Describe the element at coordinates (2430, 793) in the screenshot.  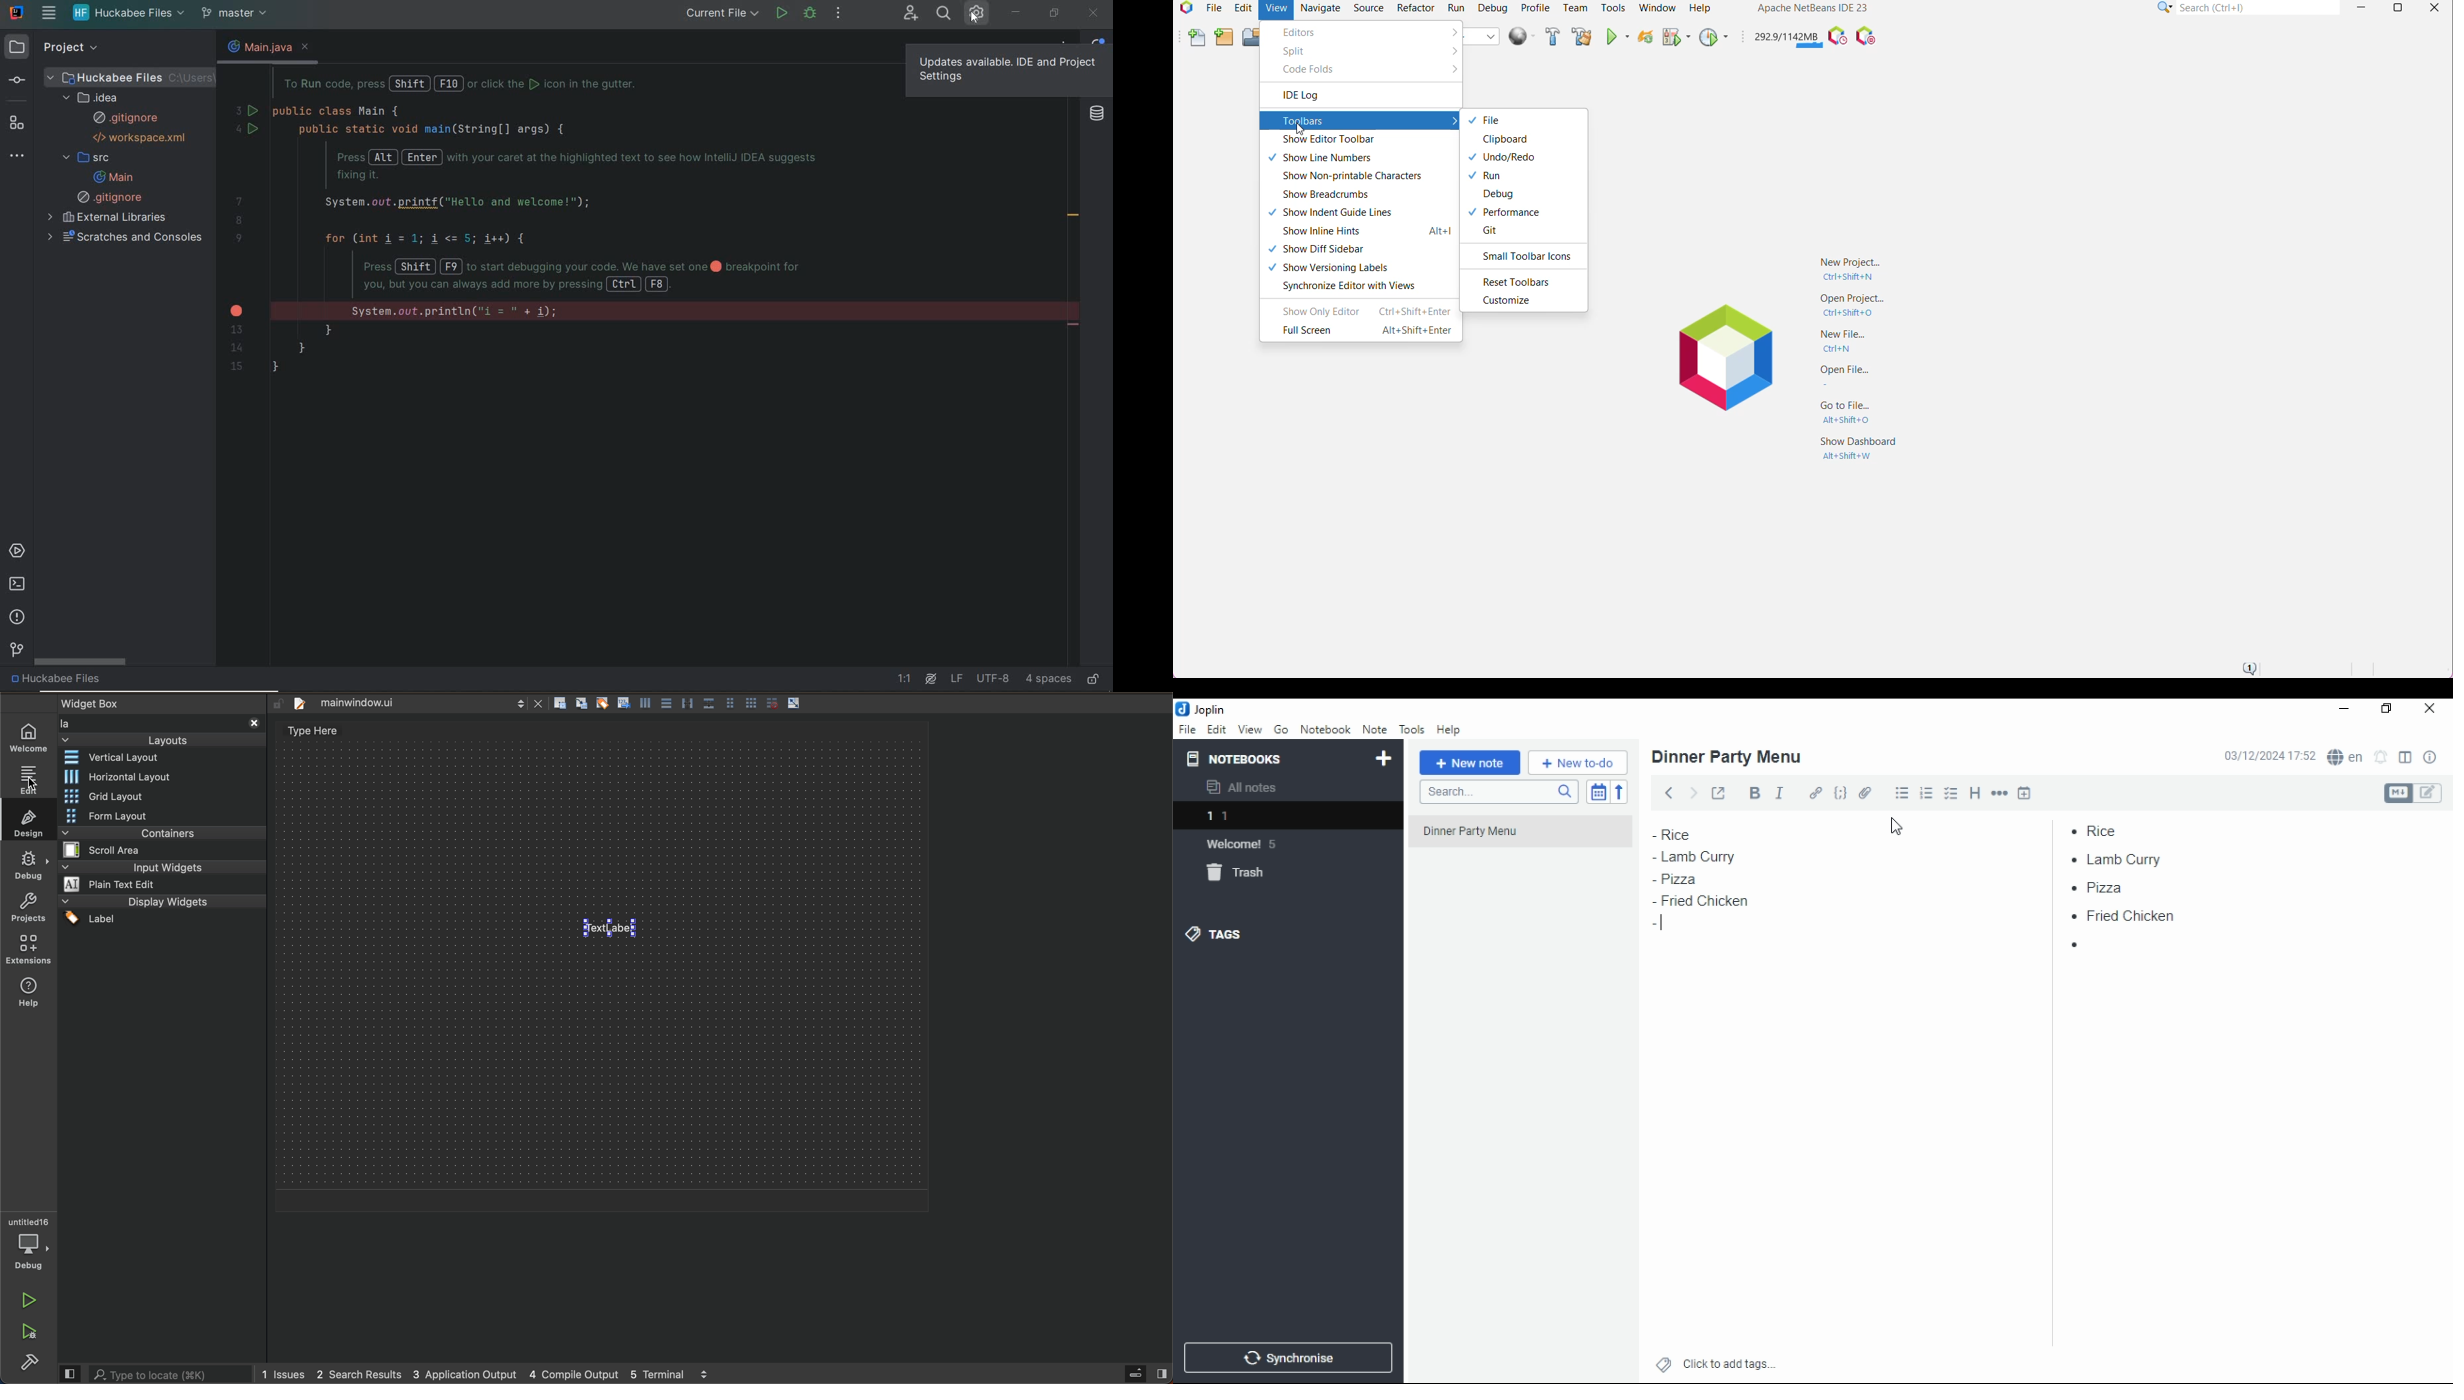
I see `edit` at that location.